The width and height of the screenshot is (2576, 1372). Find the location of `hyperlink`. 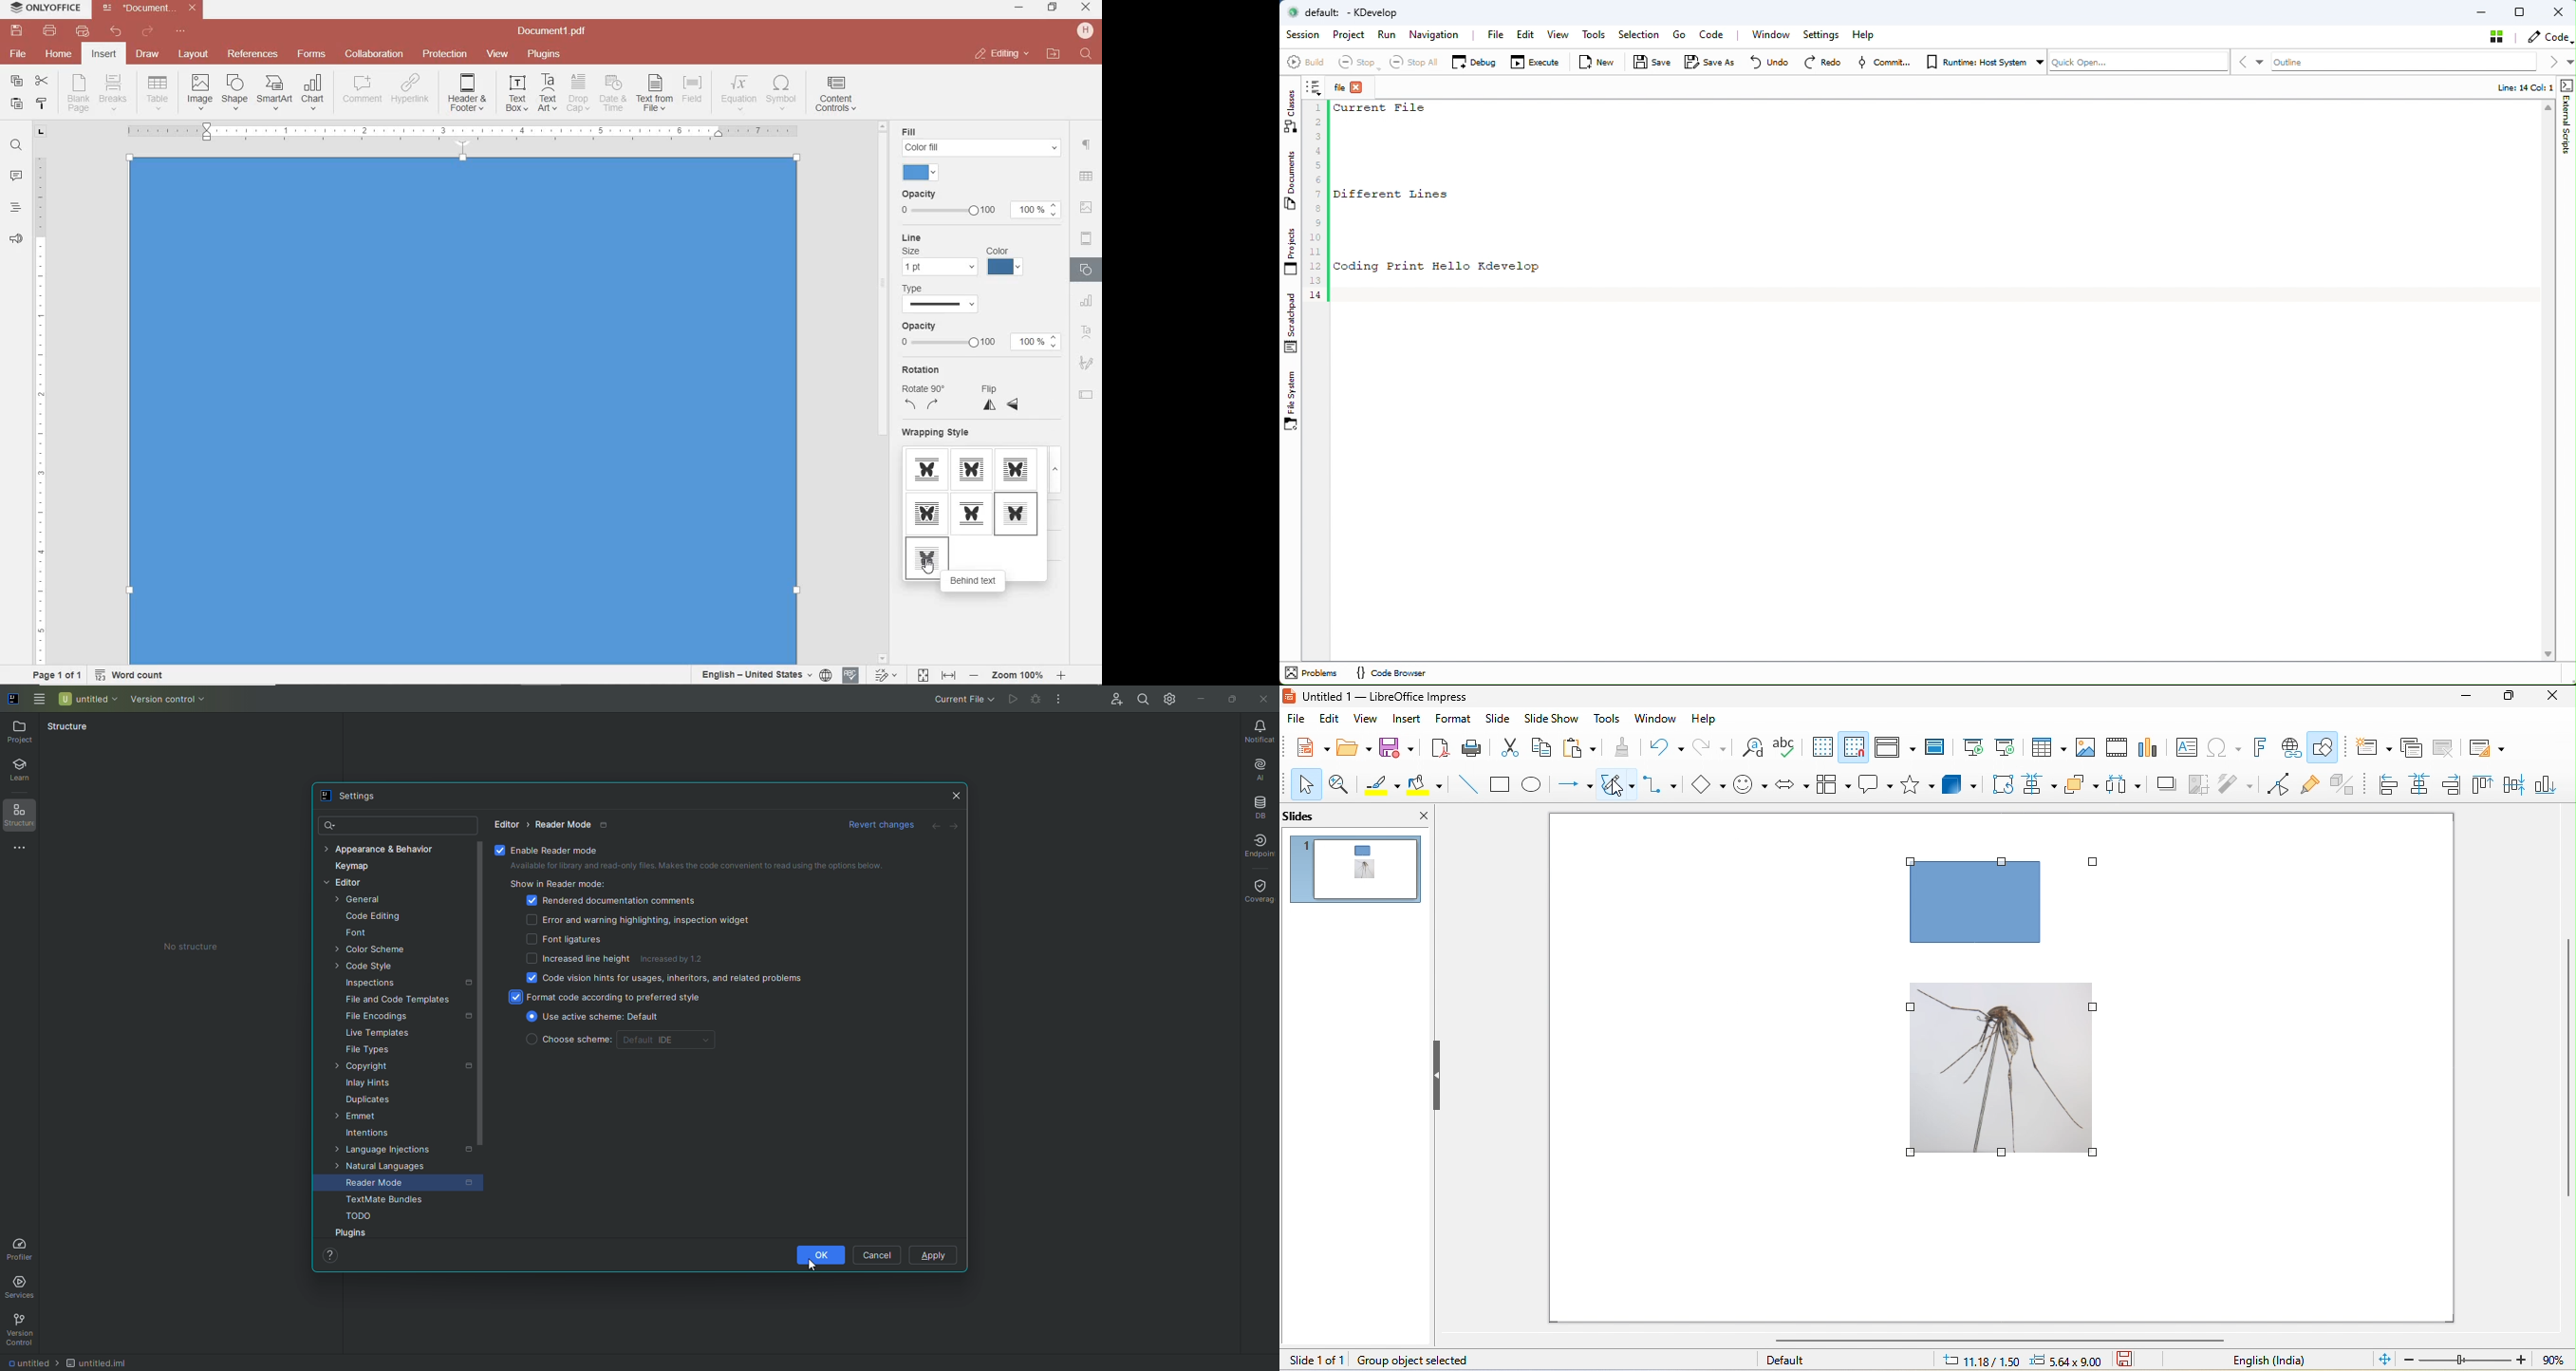

hyperlink is located at coordinates (2294, 747).